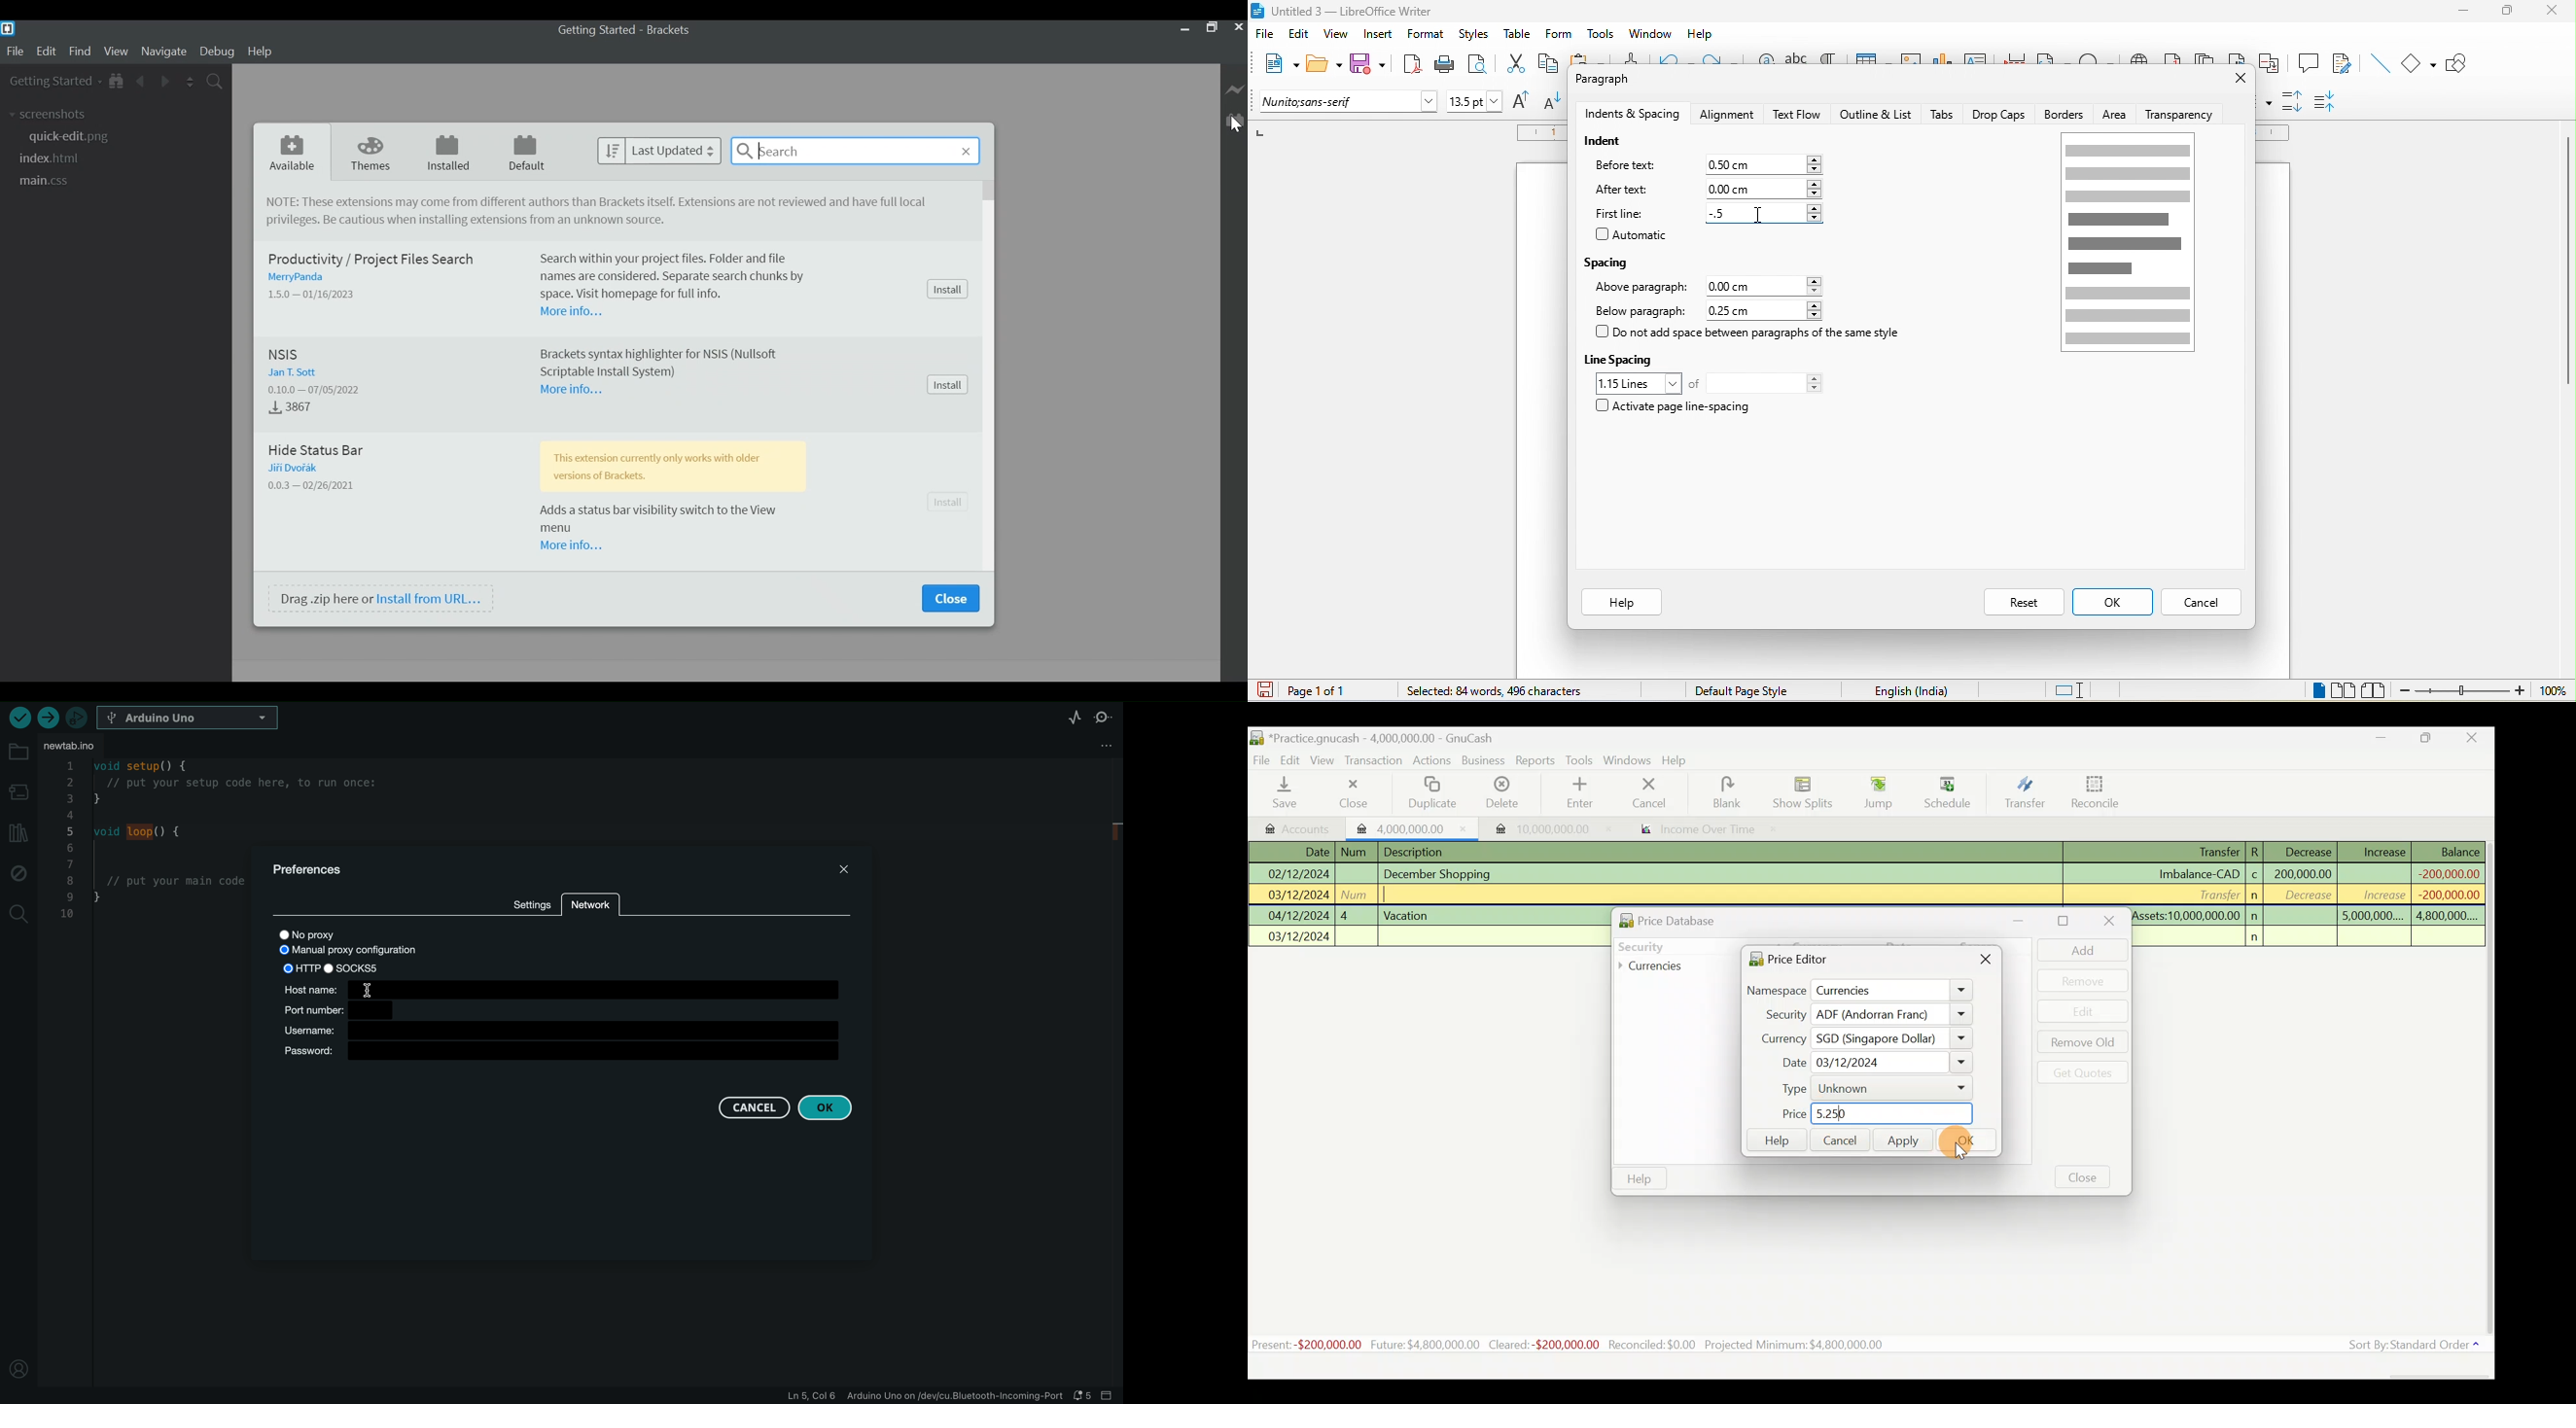  Describe the element at coordinates (1839, 1114) in the screenshot. I see `new price` at that location.